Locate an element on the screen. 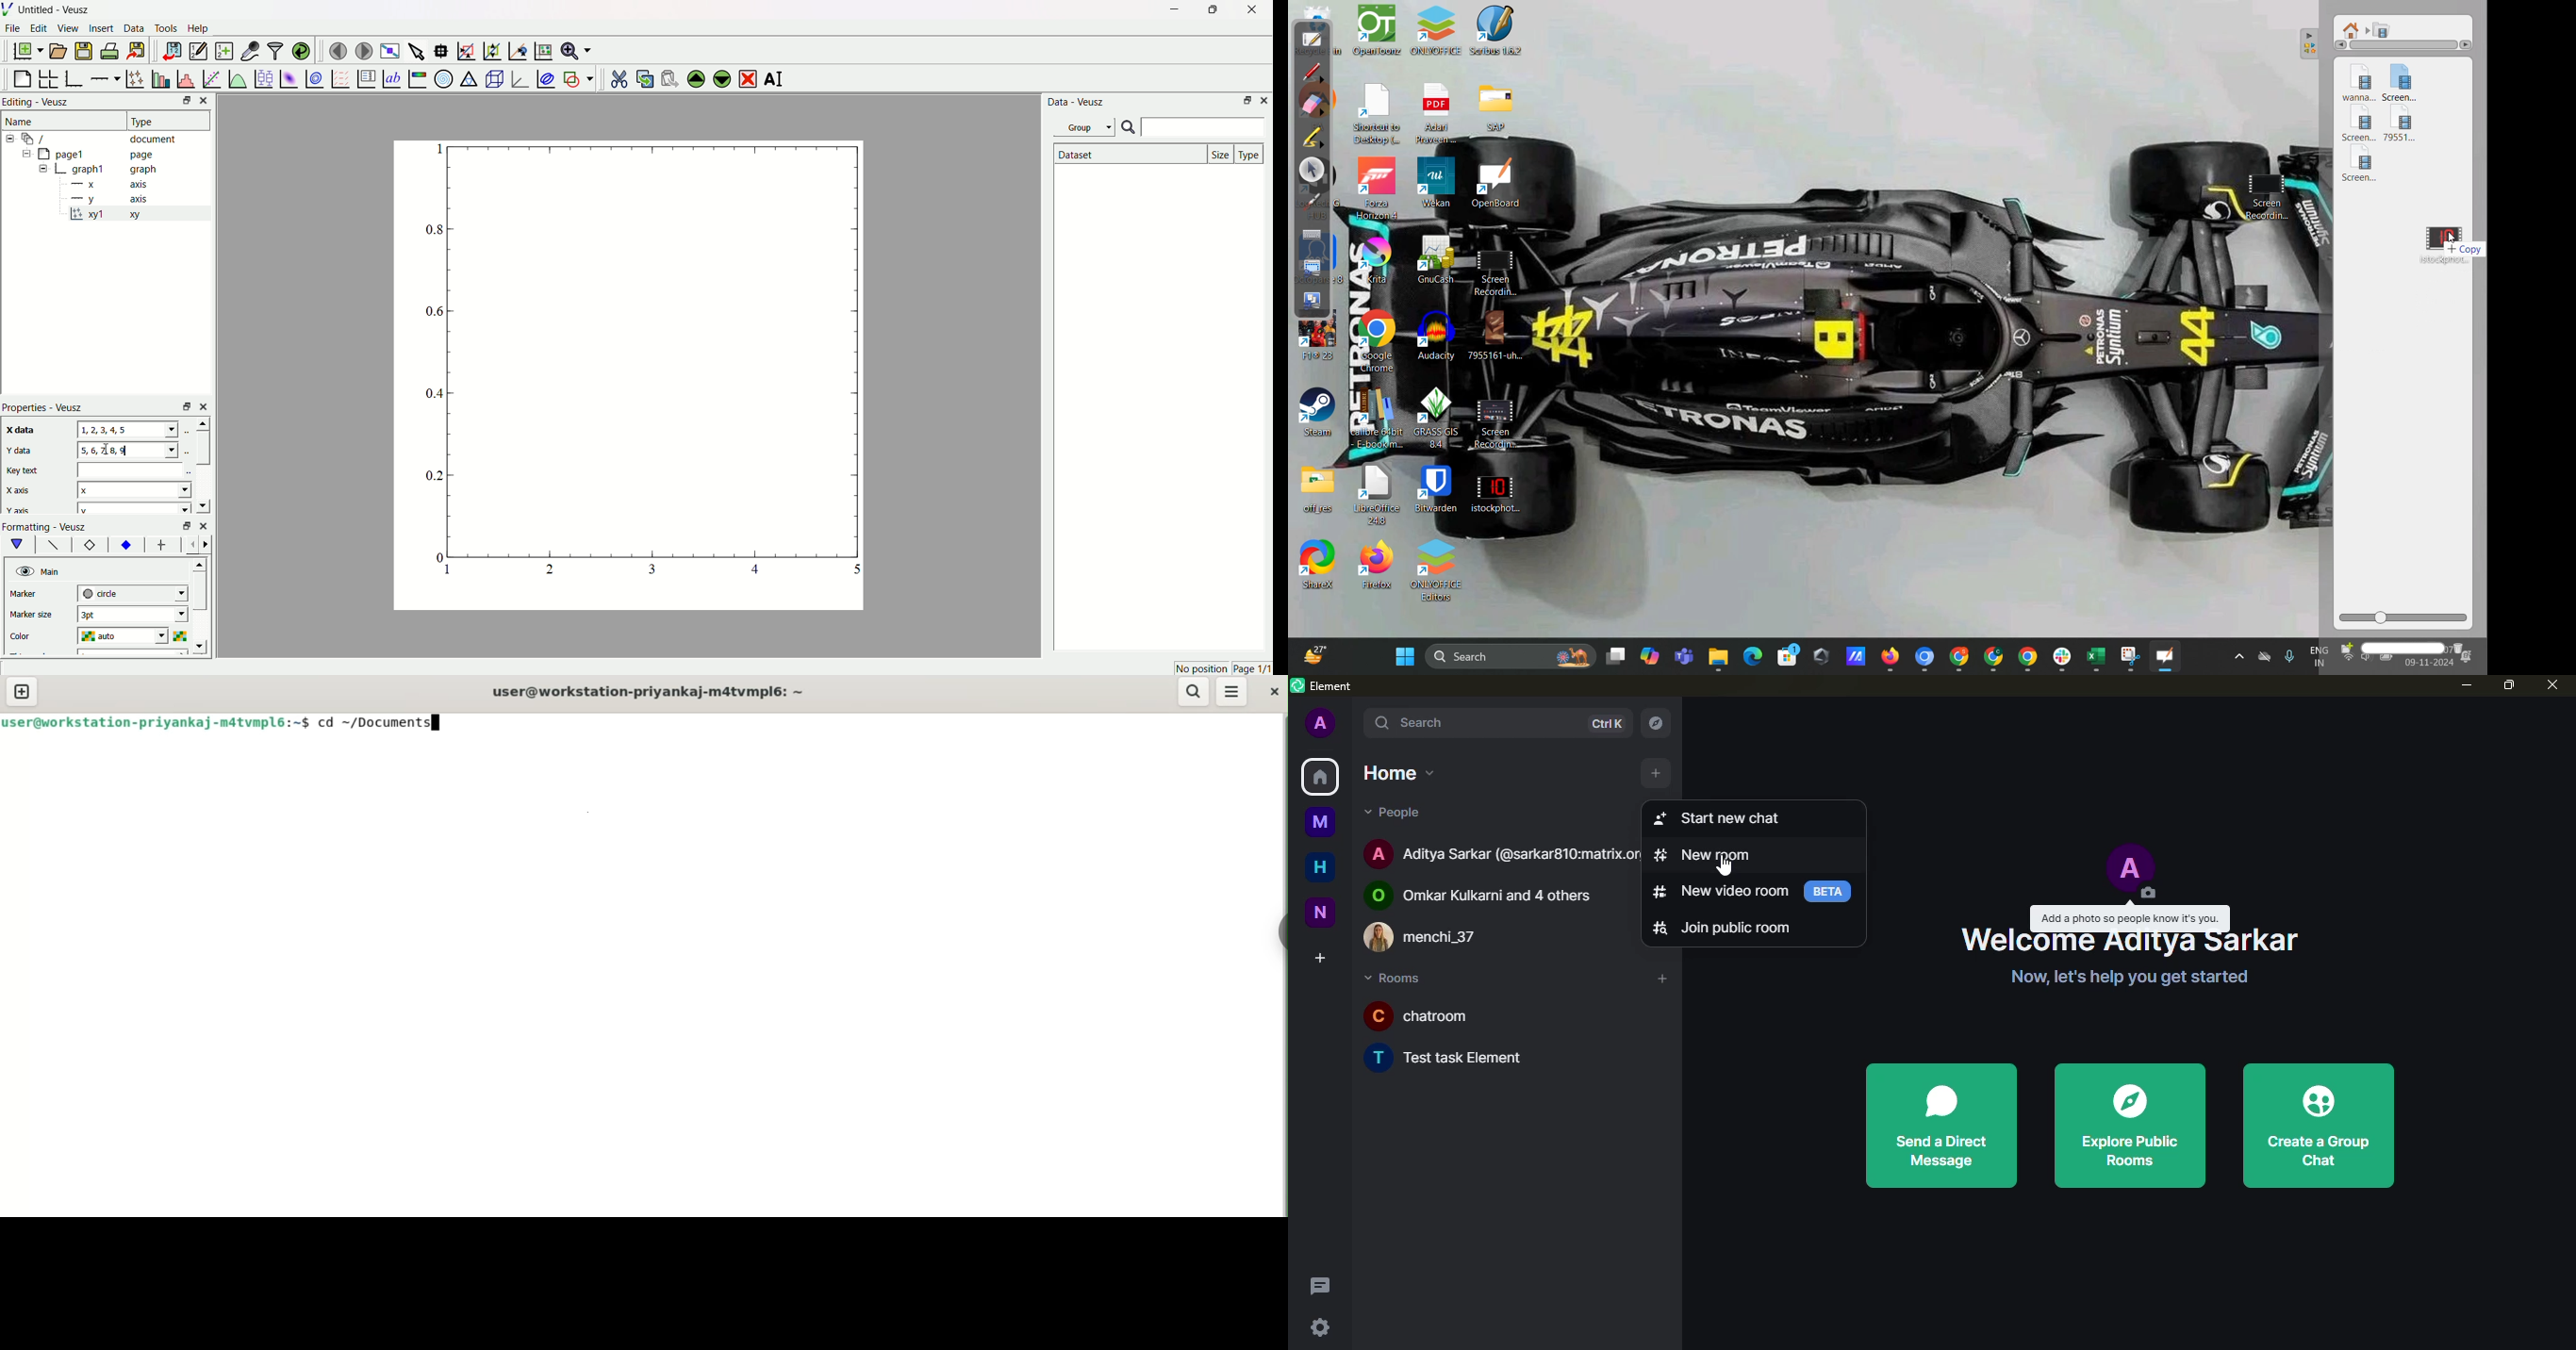  reload linked datasets is located at coordinates (302, 49).